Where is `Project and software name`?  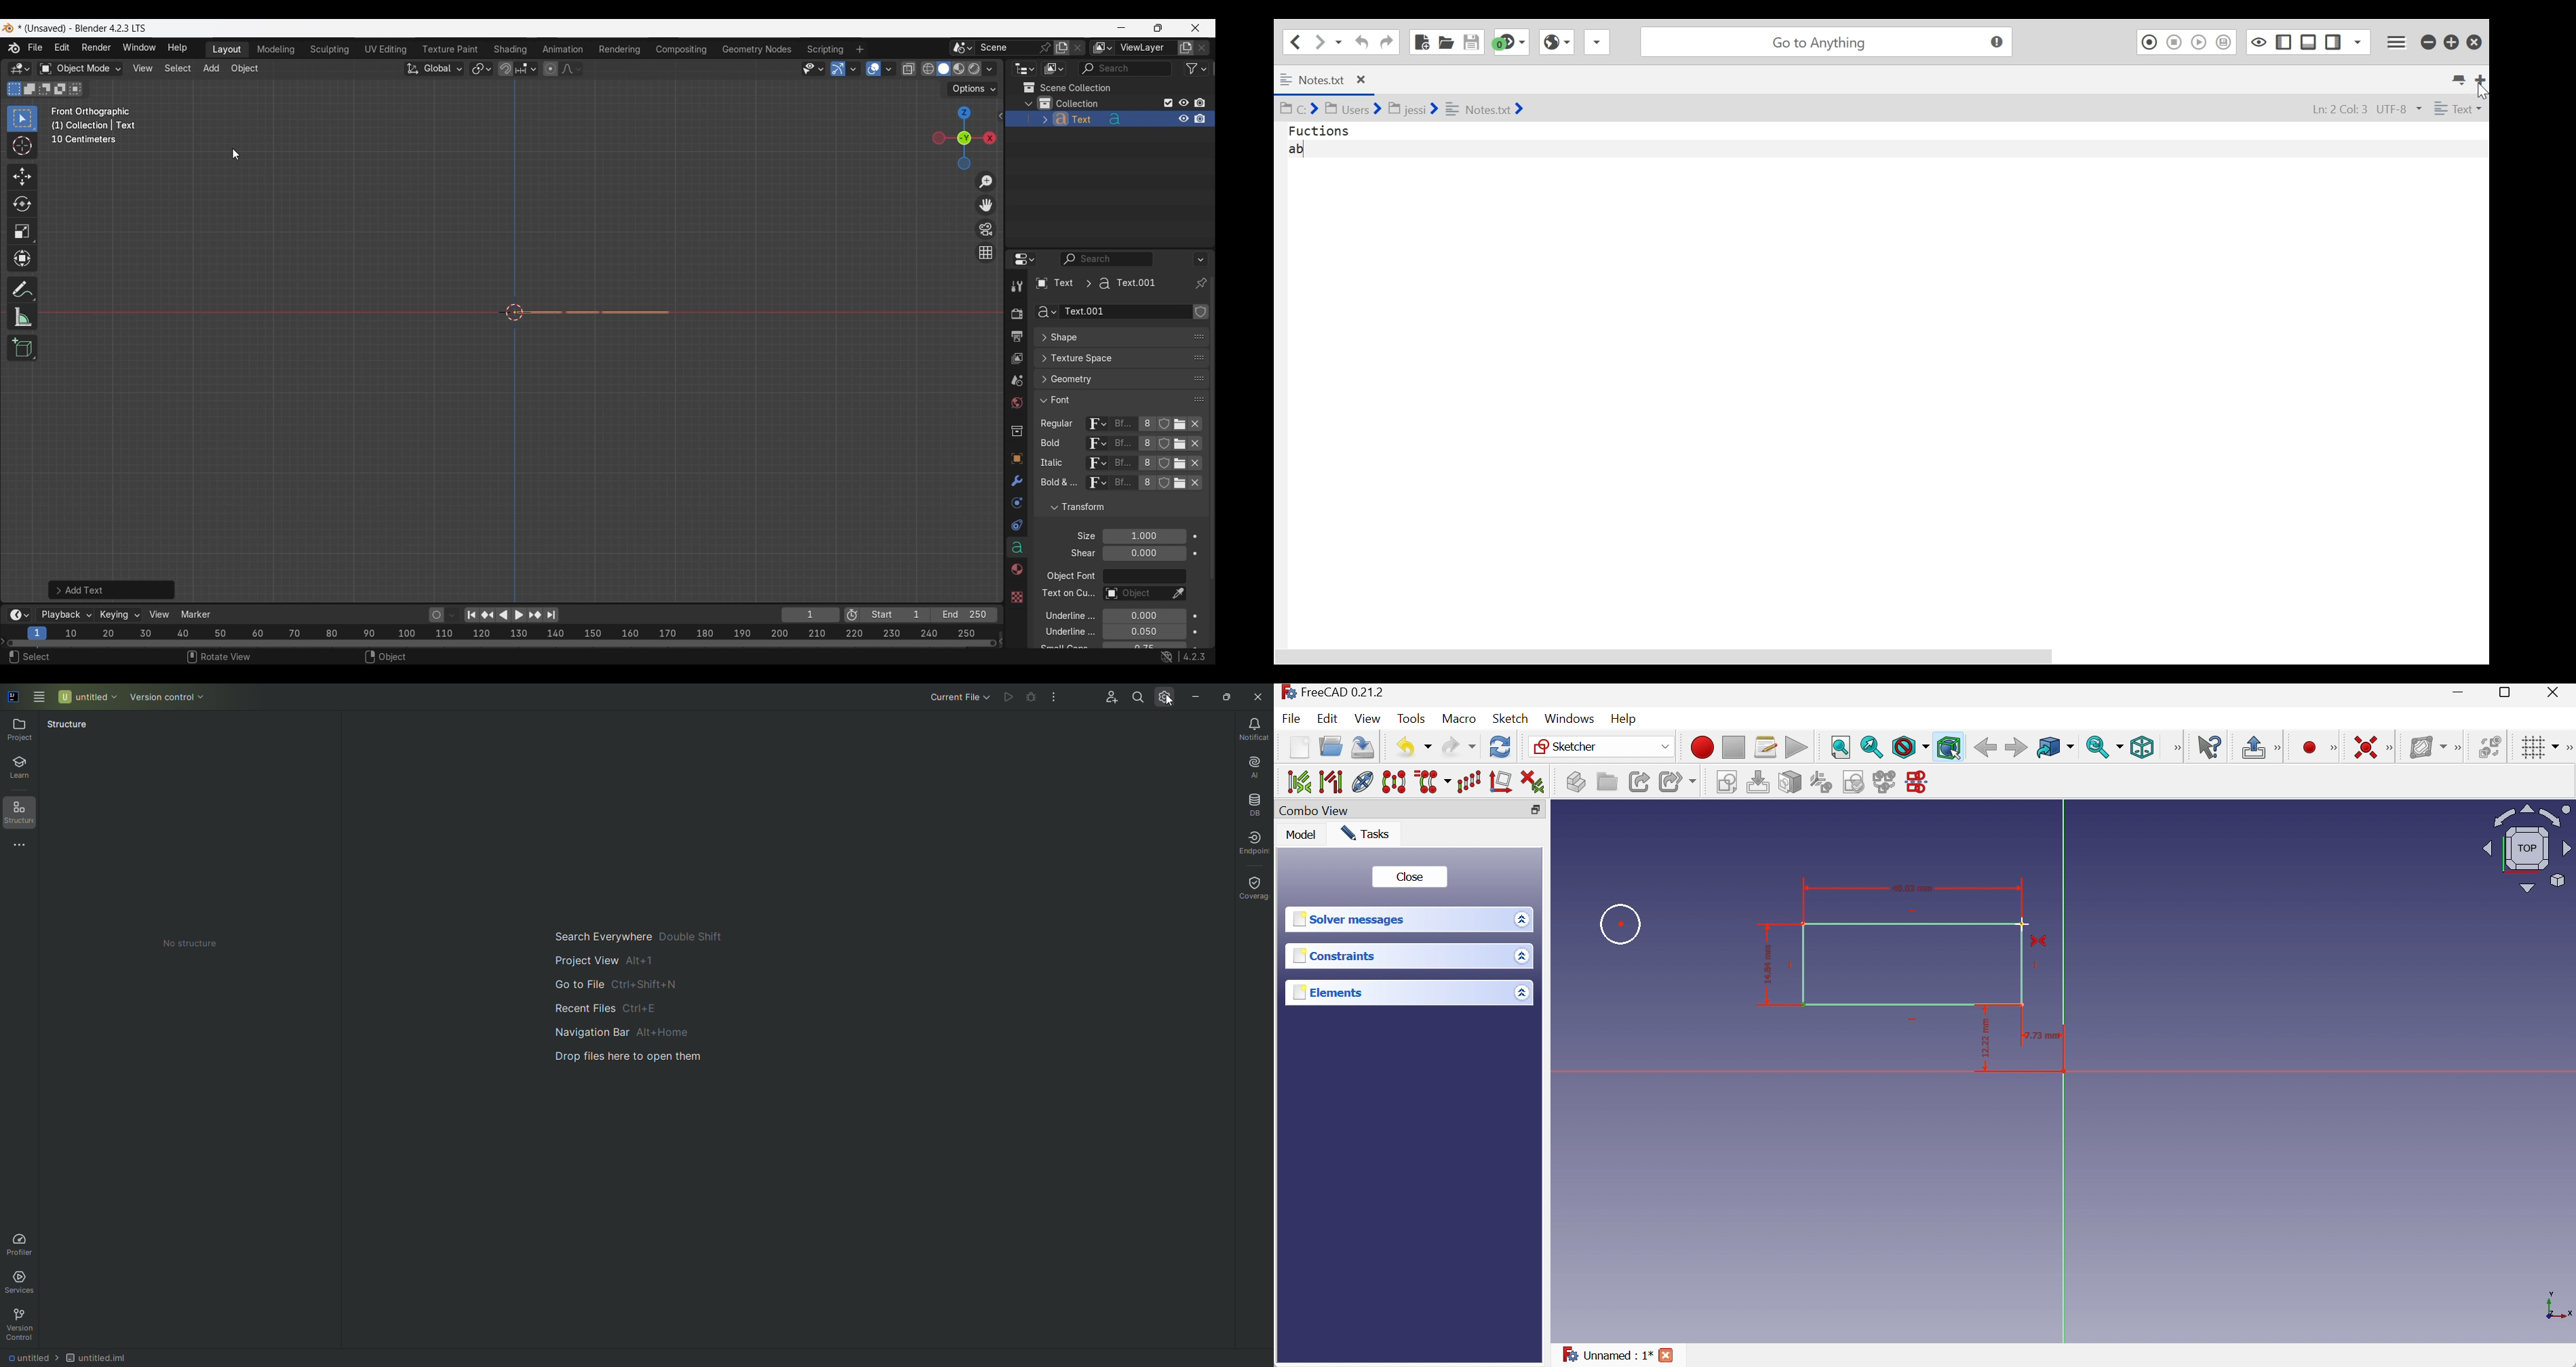
Project and software name is located at coordinates (83, 28).